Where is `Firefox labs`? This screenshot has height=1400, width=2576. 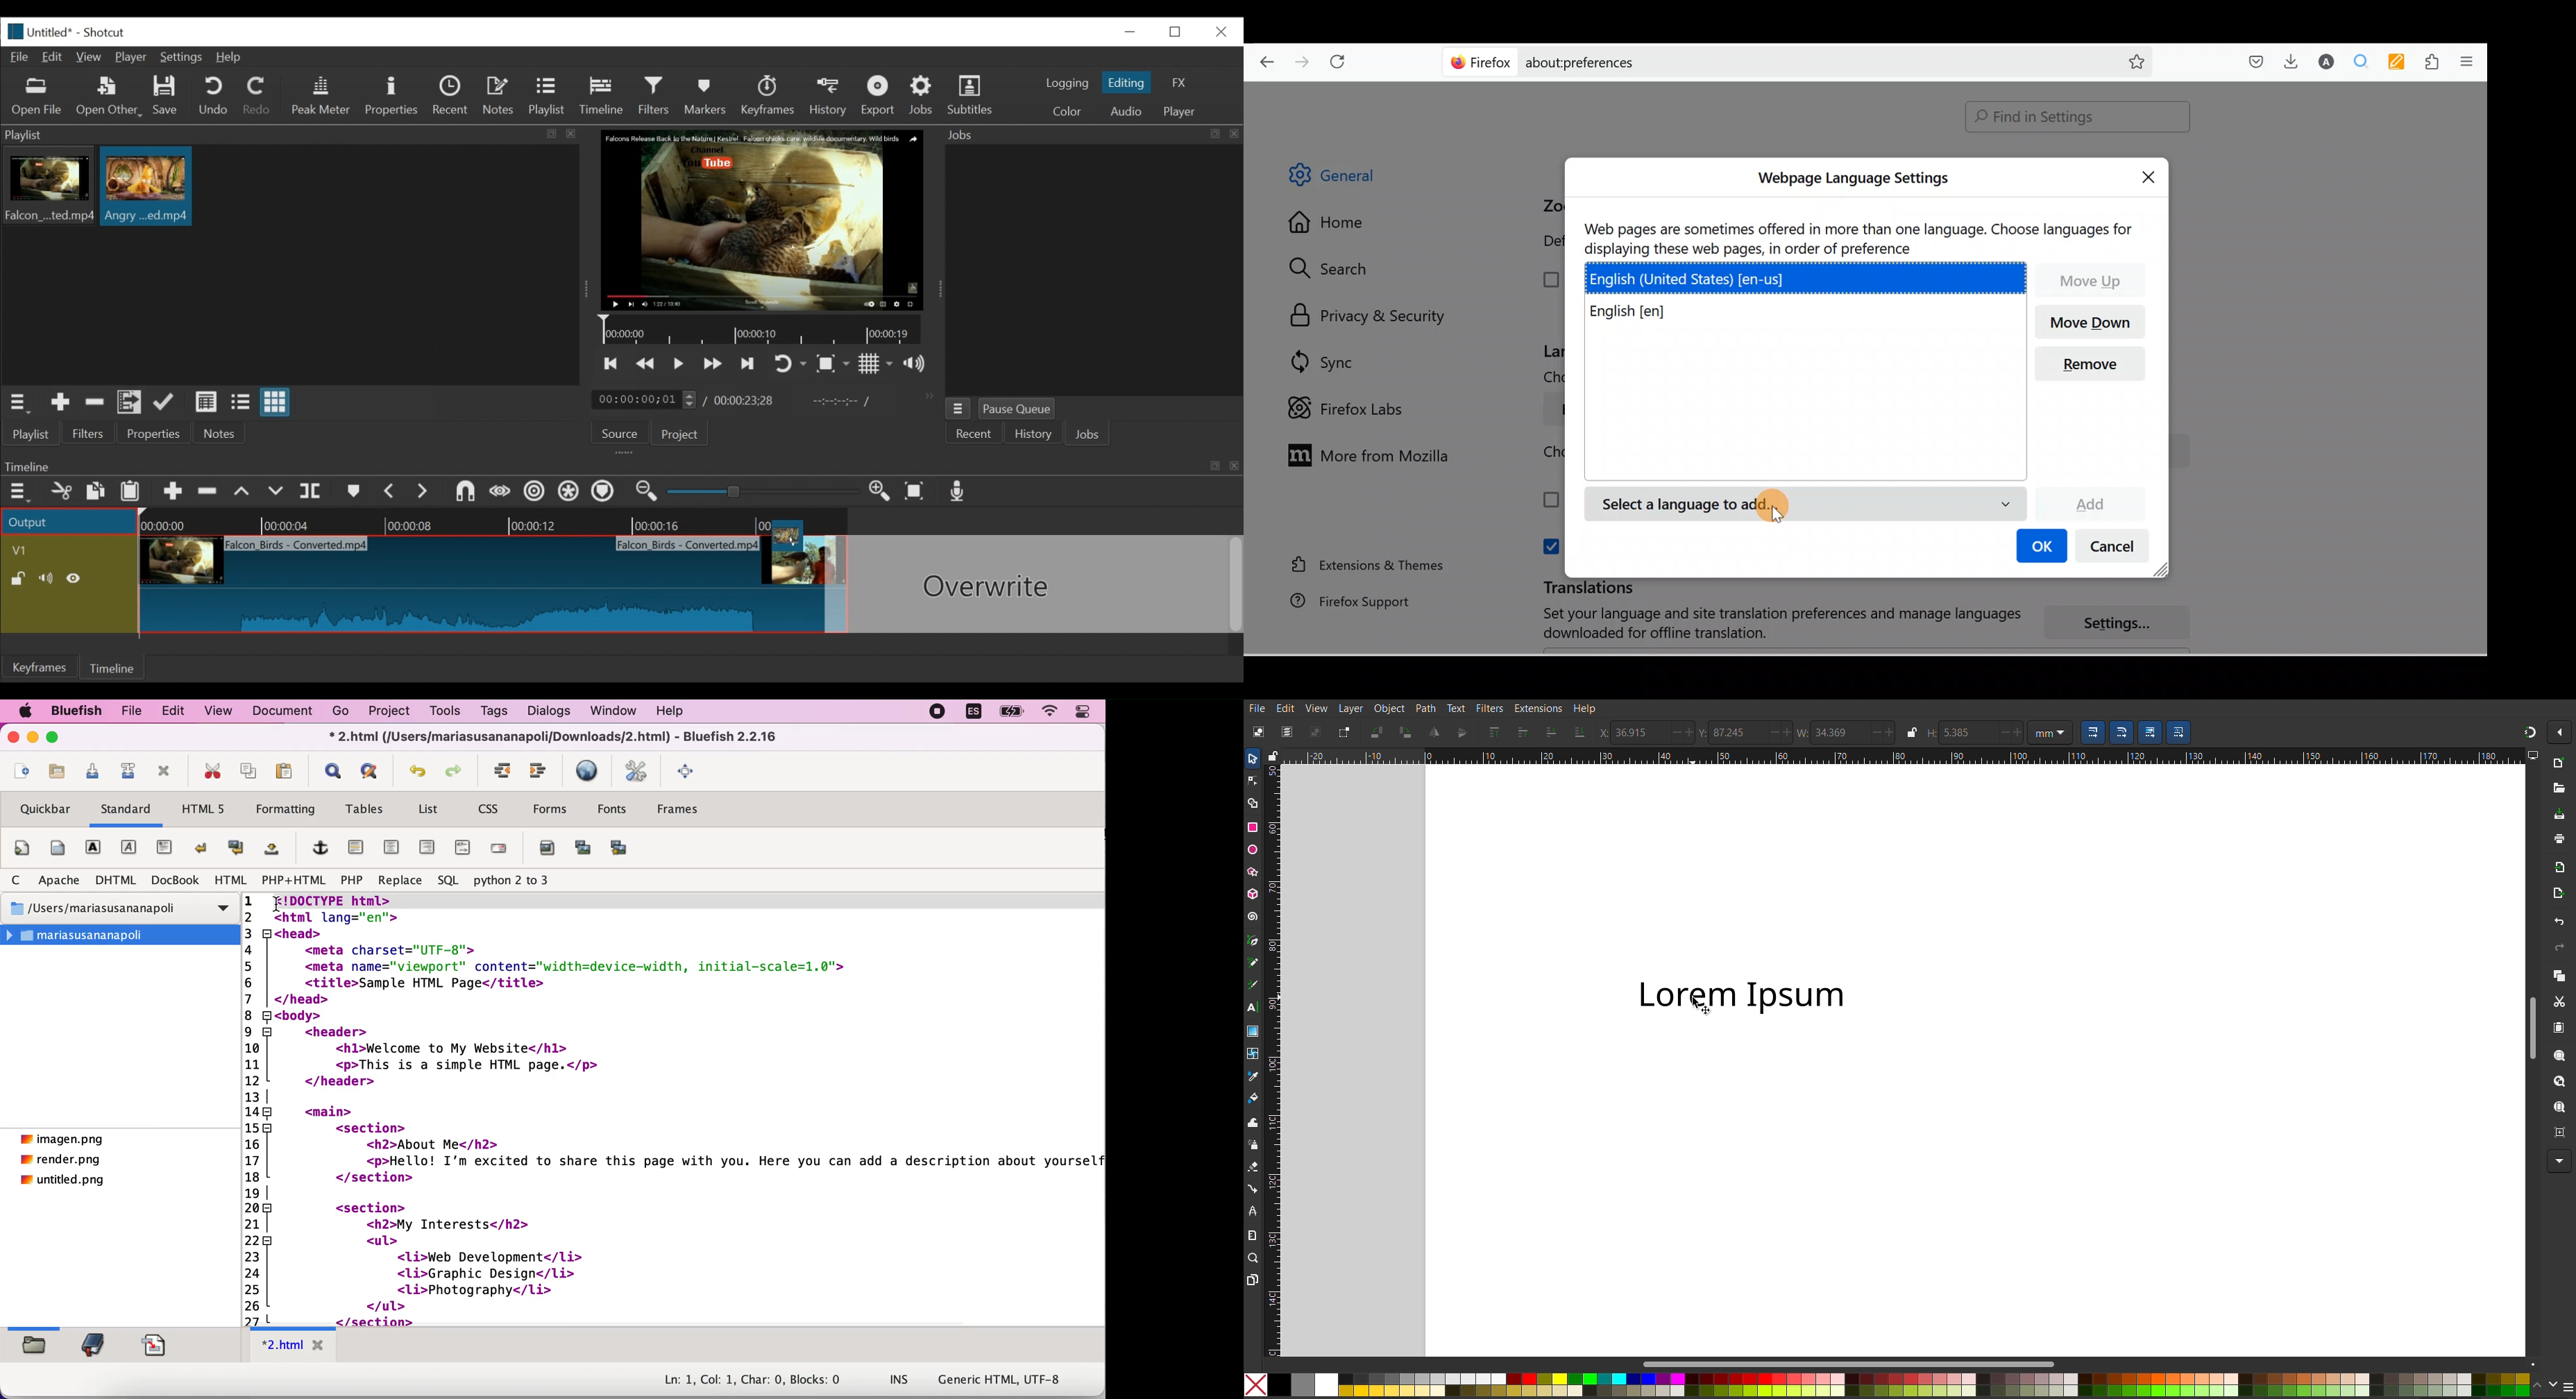 Firefox labs is located at coordinates (1350, 409).